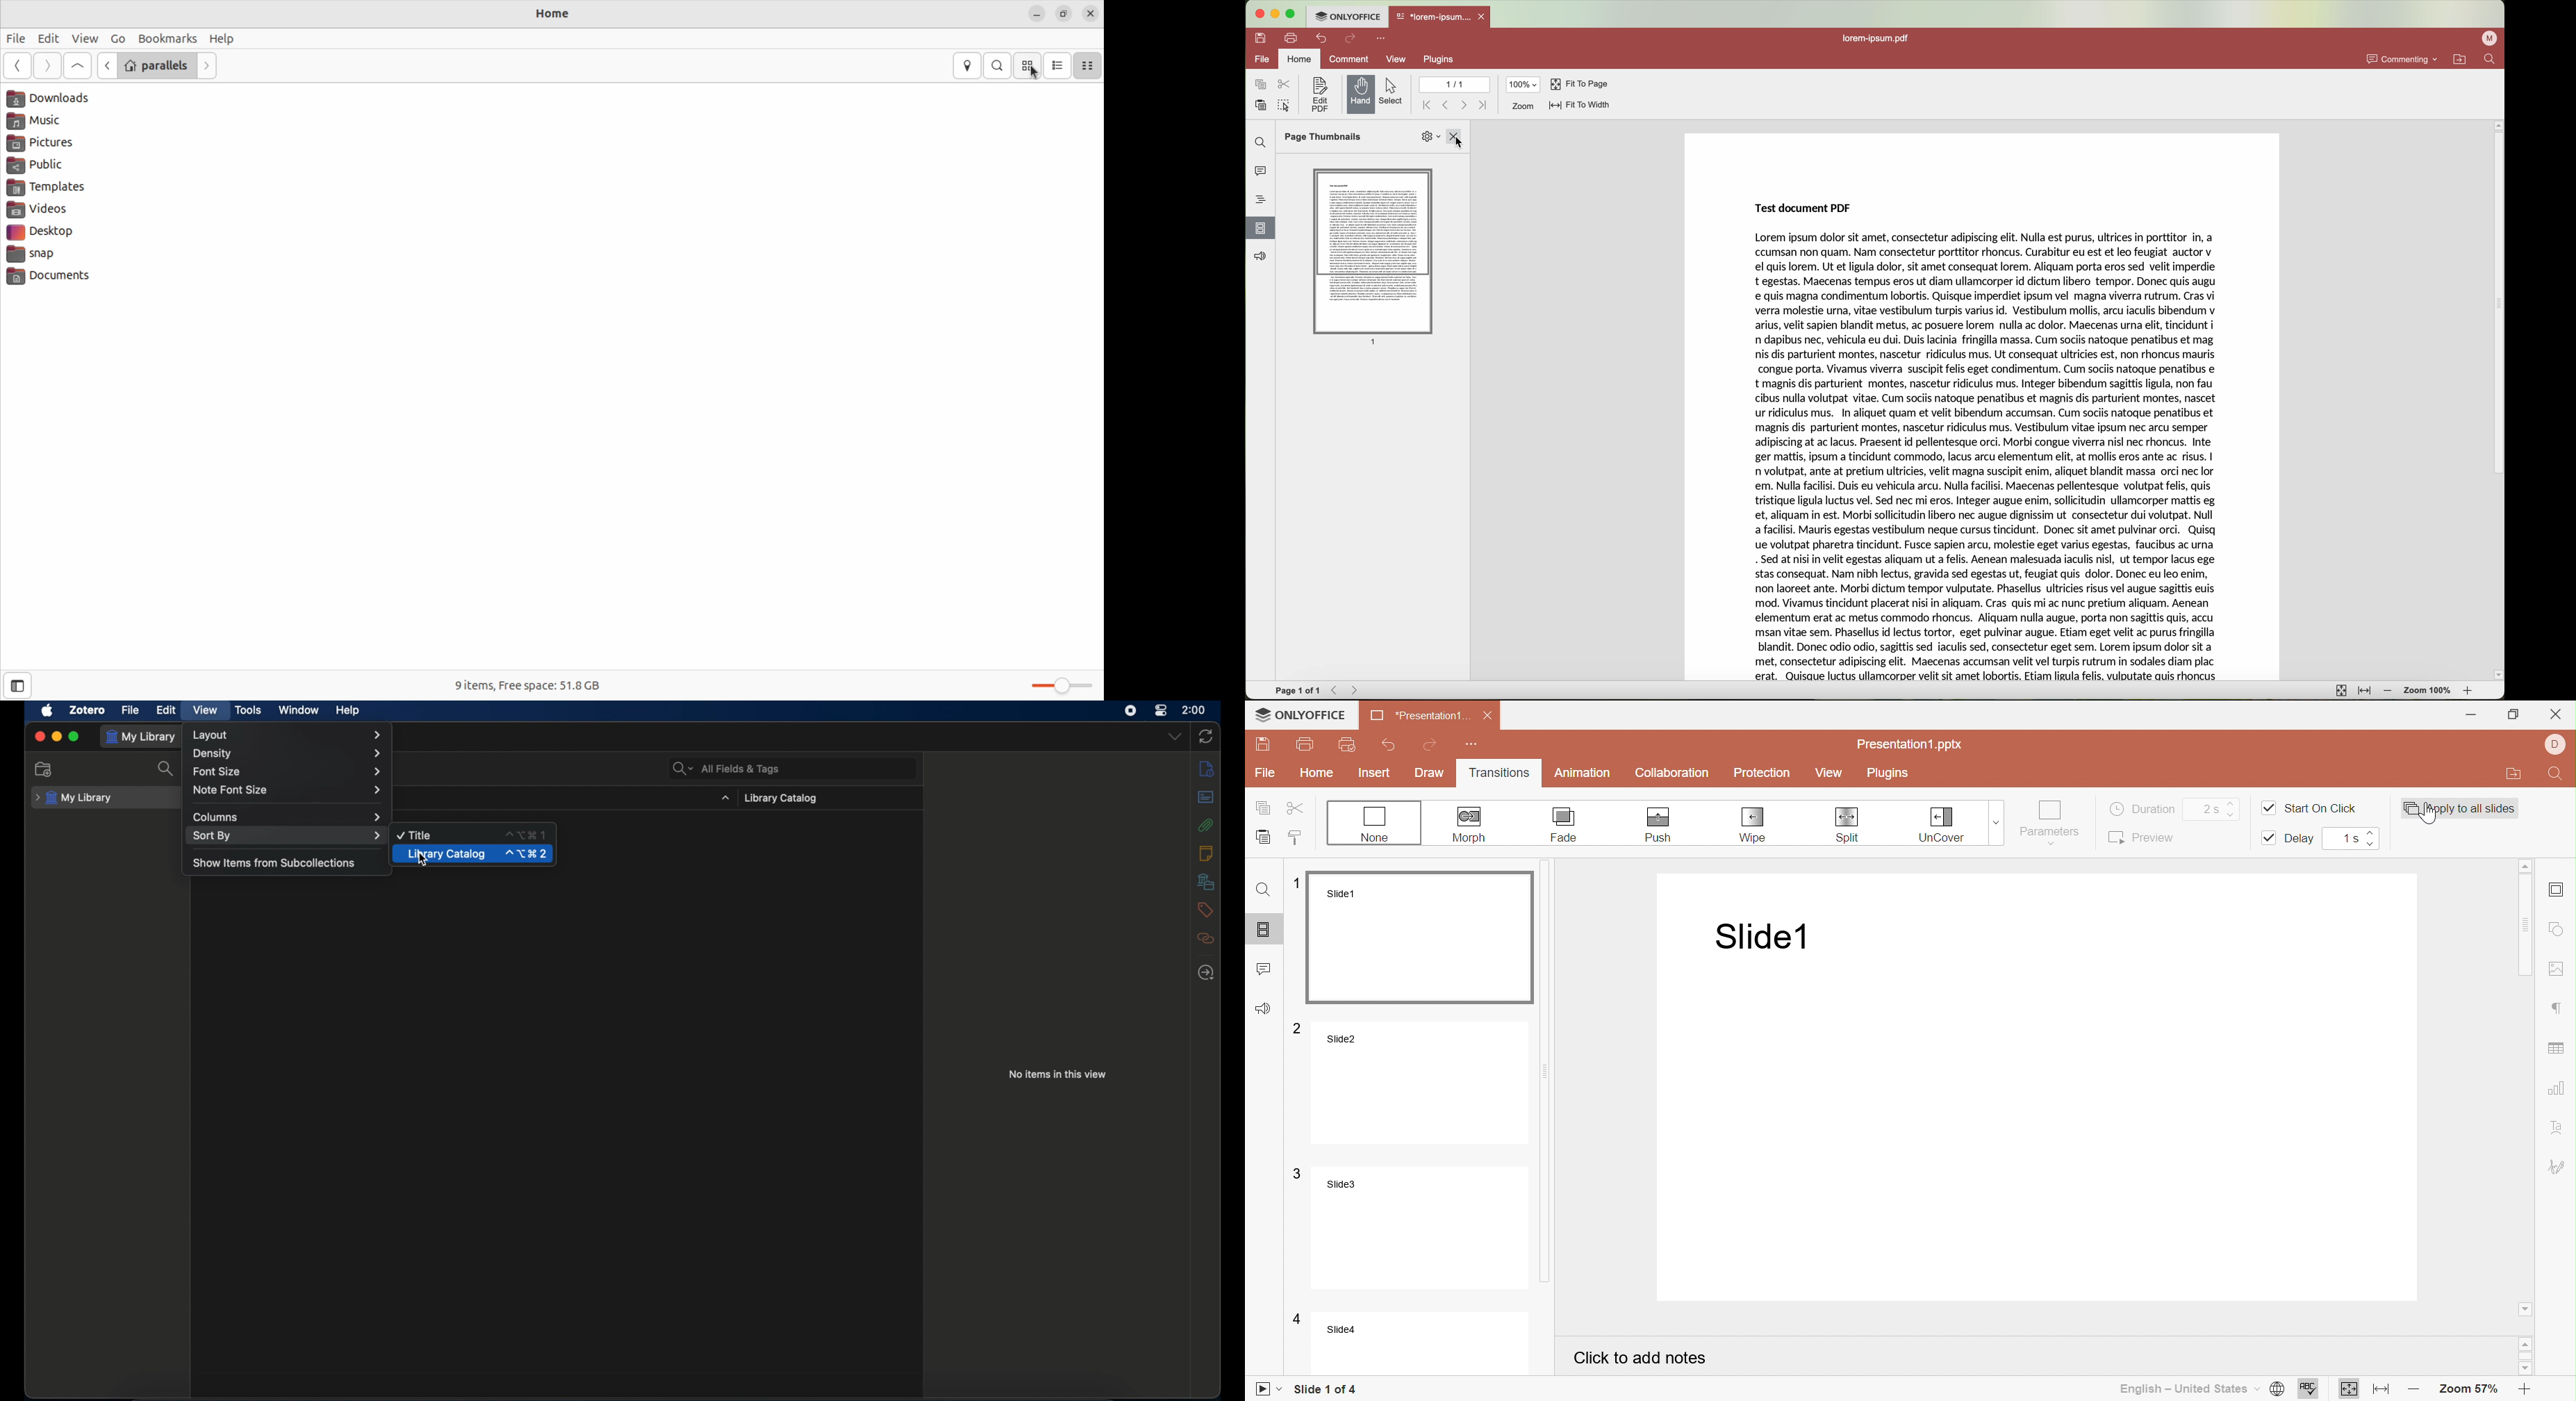  What do you see at coordinates (2460, 59) in the screenshot?
I see `open file location` at bounding box center [2460, 59].